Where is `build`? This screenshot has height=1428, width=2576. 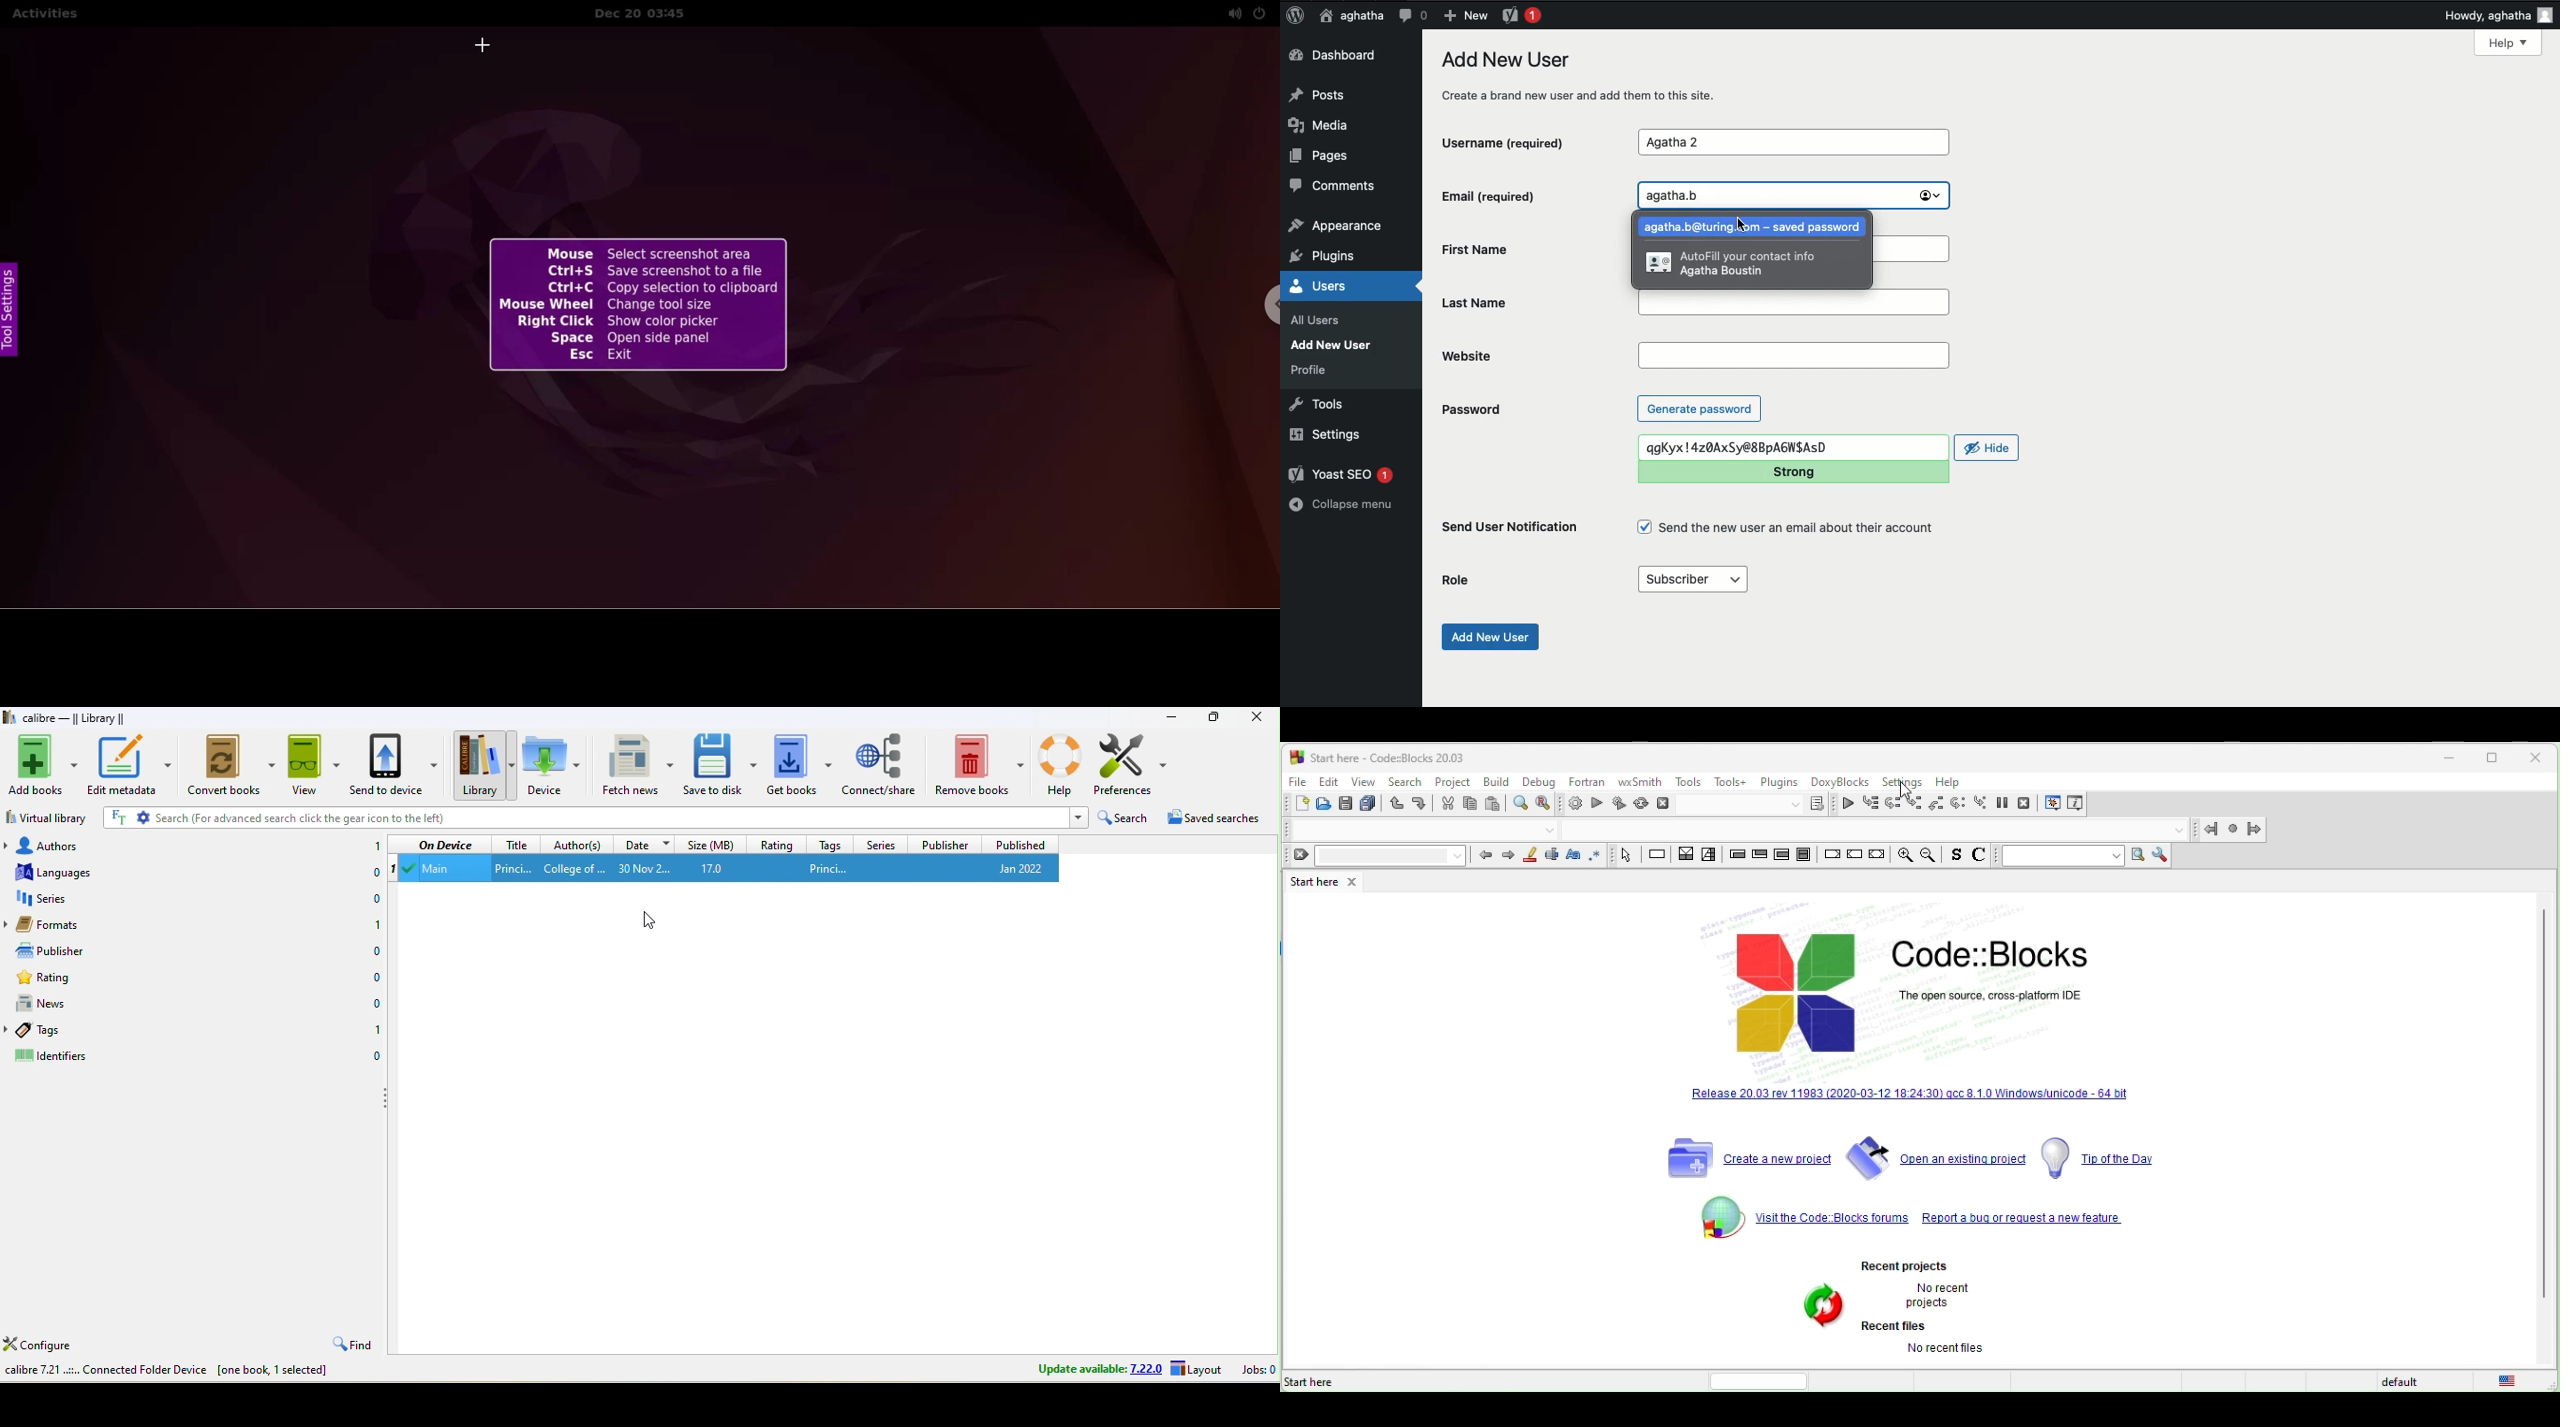 build is located at coordinates (1575, 804).